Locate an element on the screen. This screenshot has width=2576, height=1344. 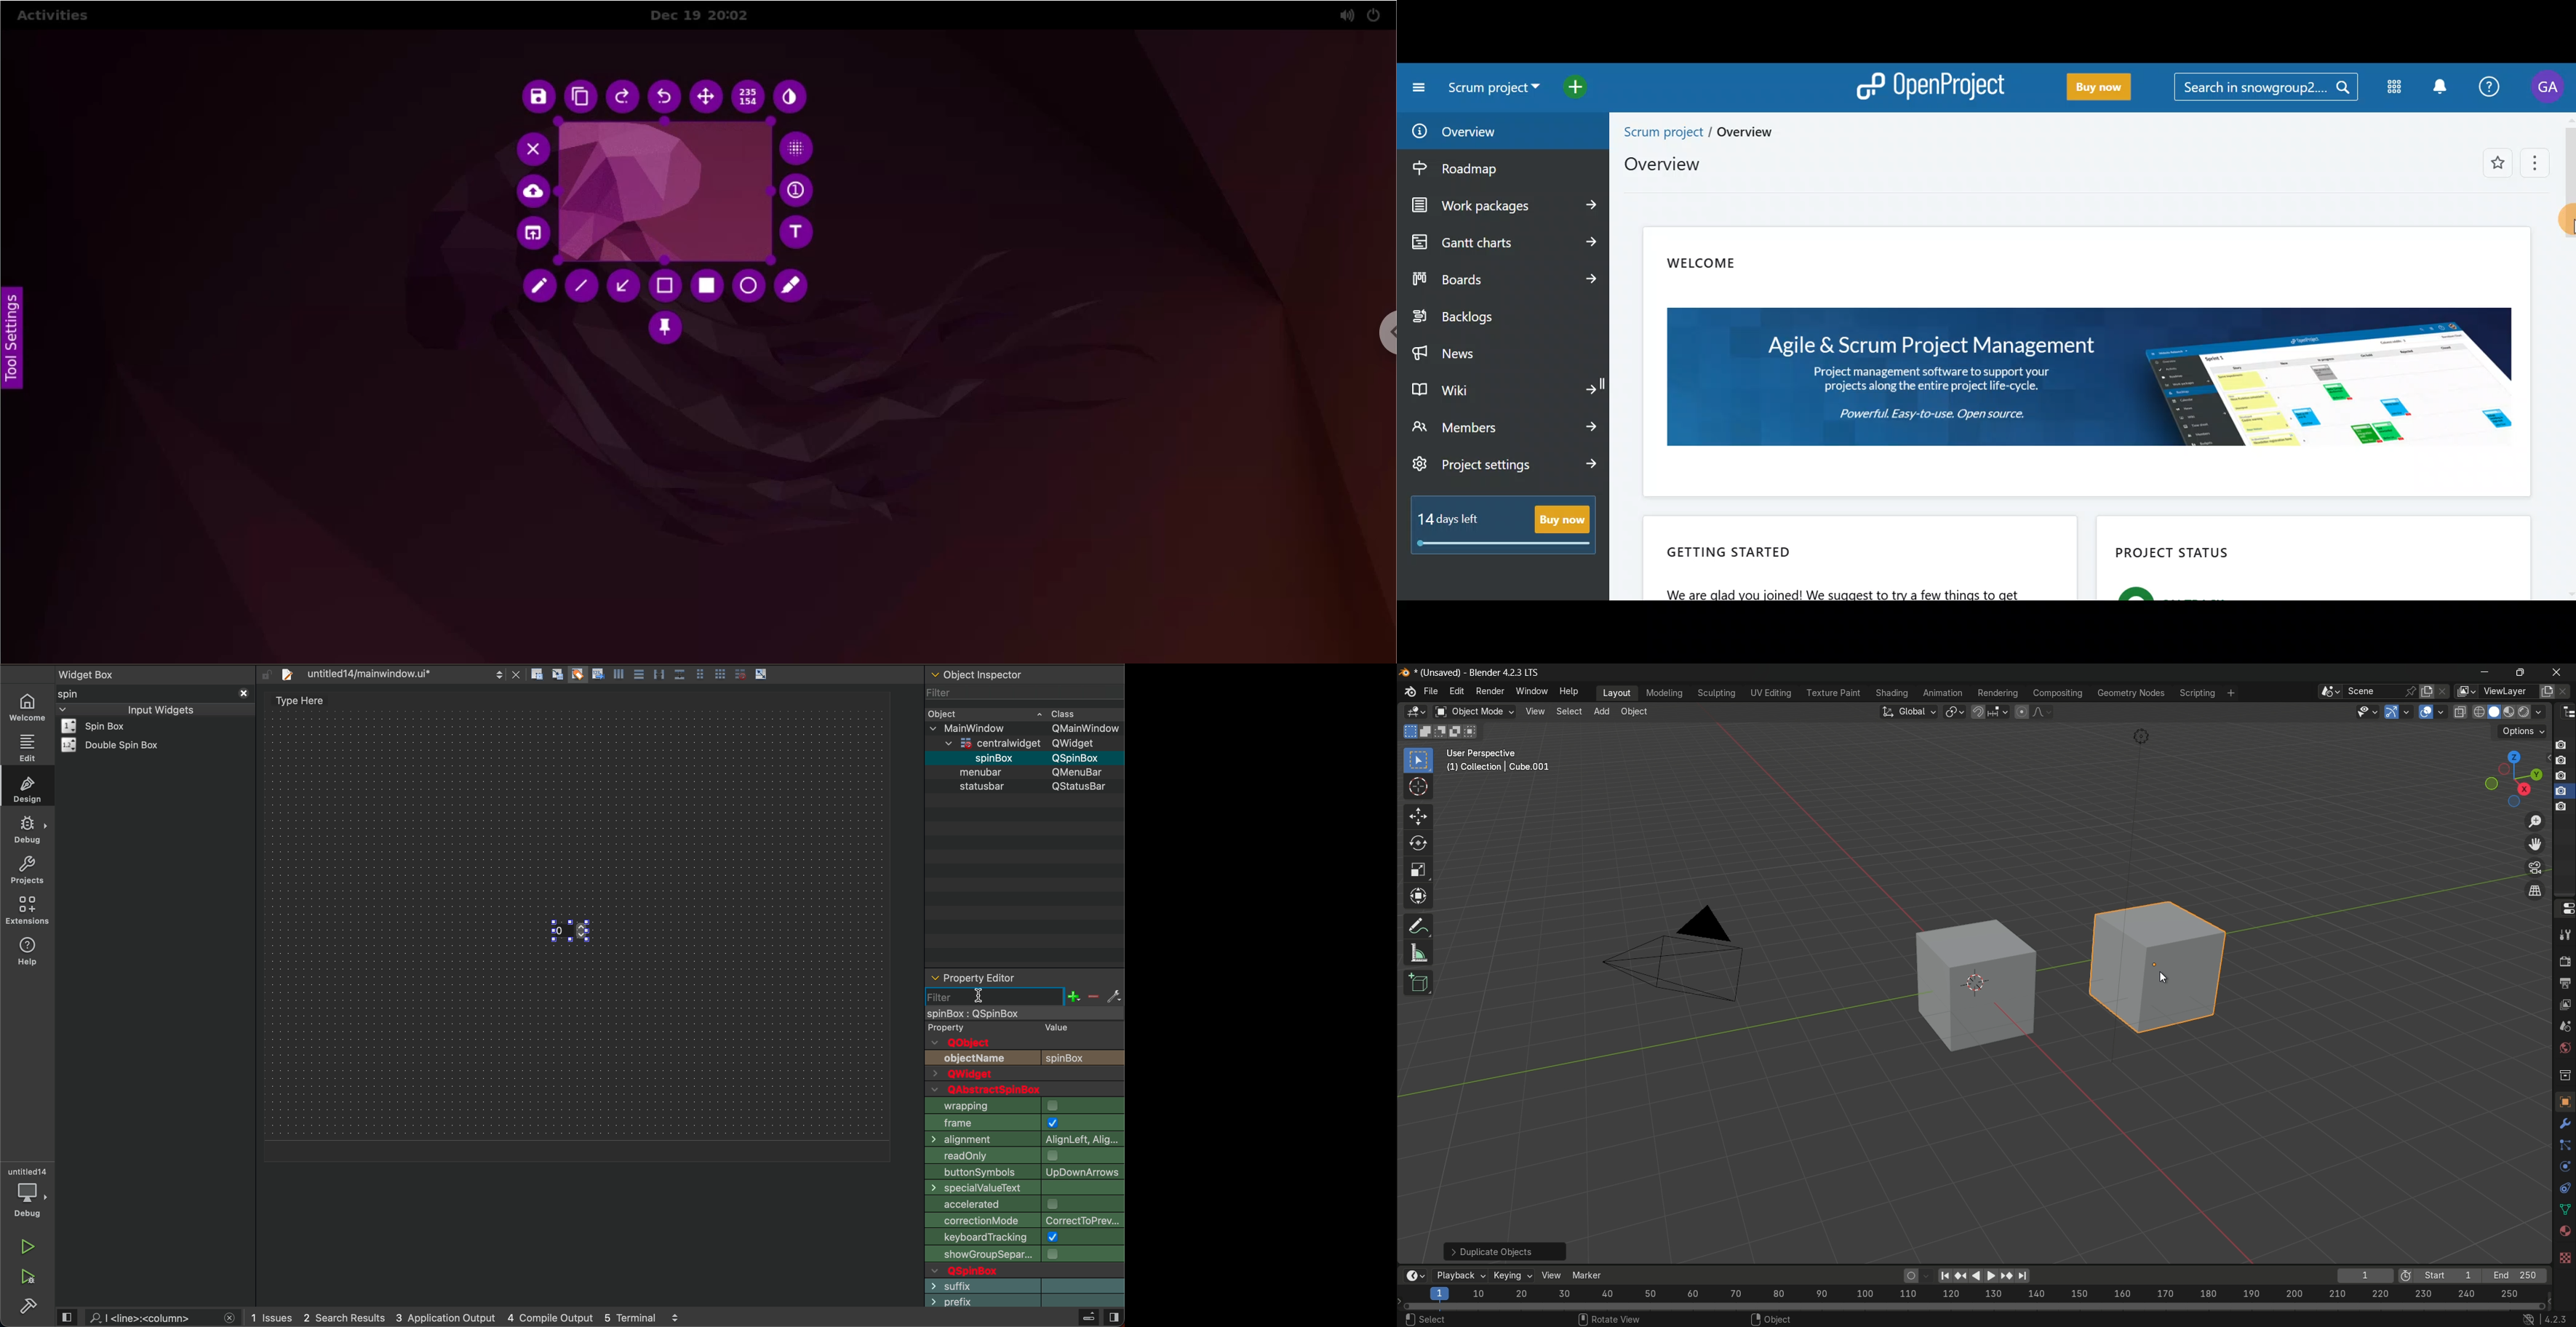
Rotate is located at coordinates (1941, 1318).